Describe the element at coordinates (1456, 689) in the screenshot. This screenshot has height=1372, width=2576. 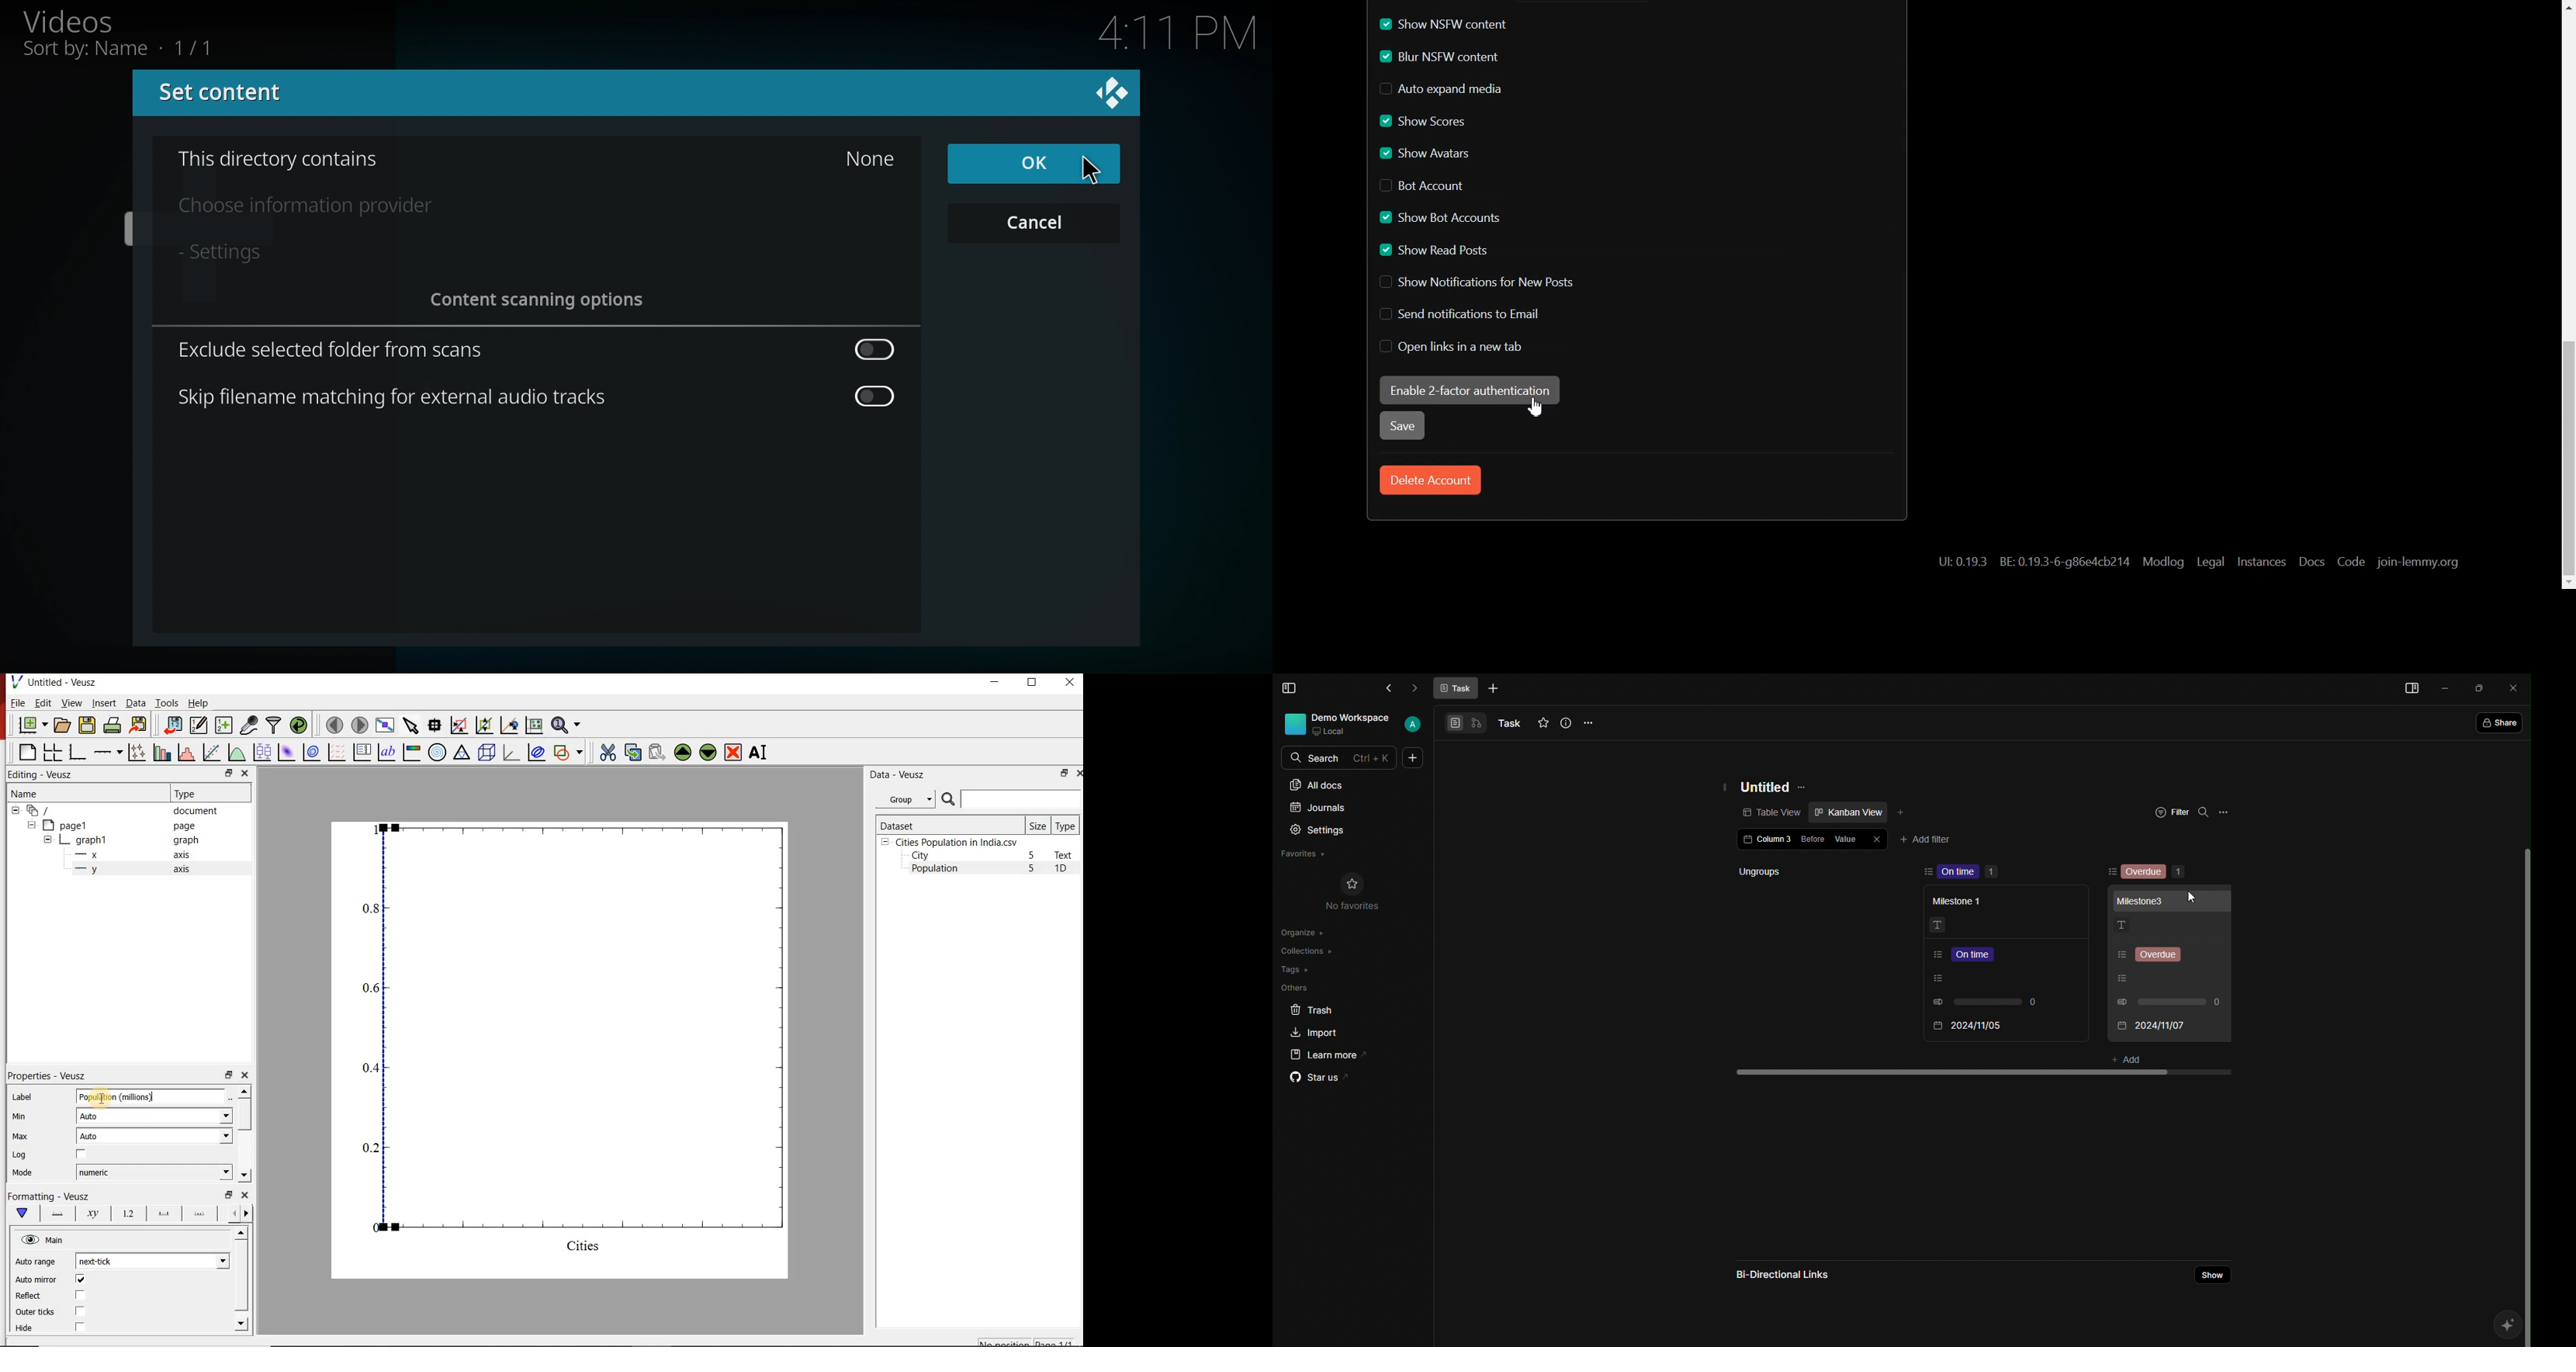
I see `Task` at that location.